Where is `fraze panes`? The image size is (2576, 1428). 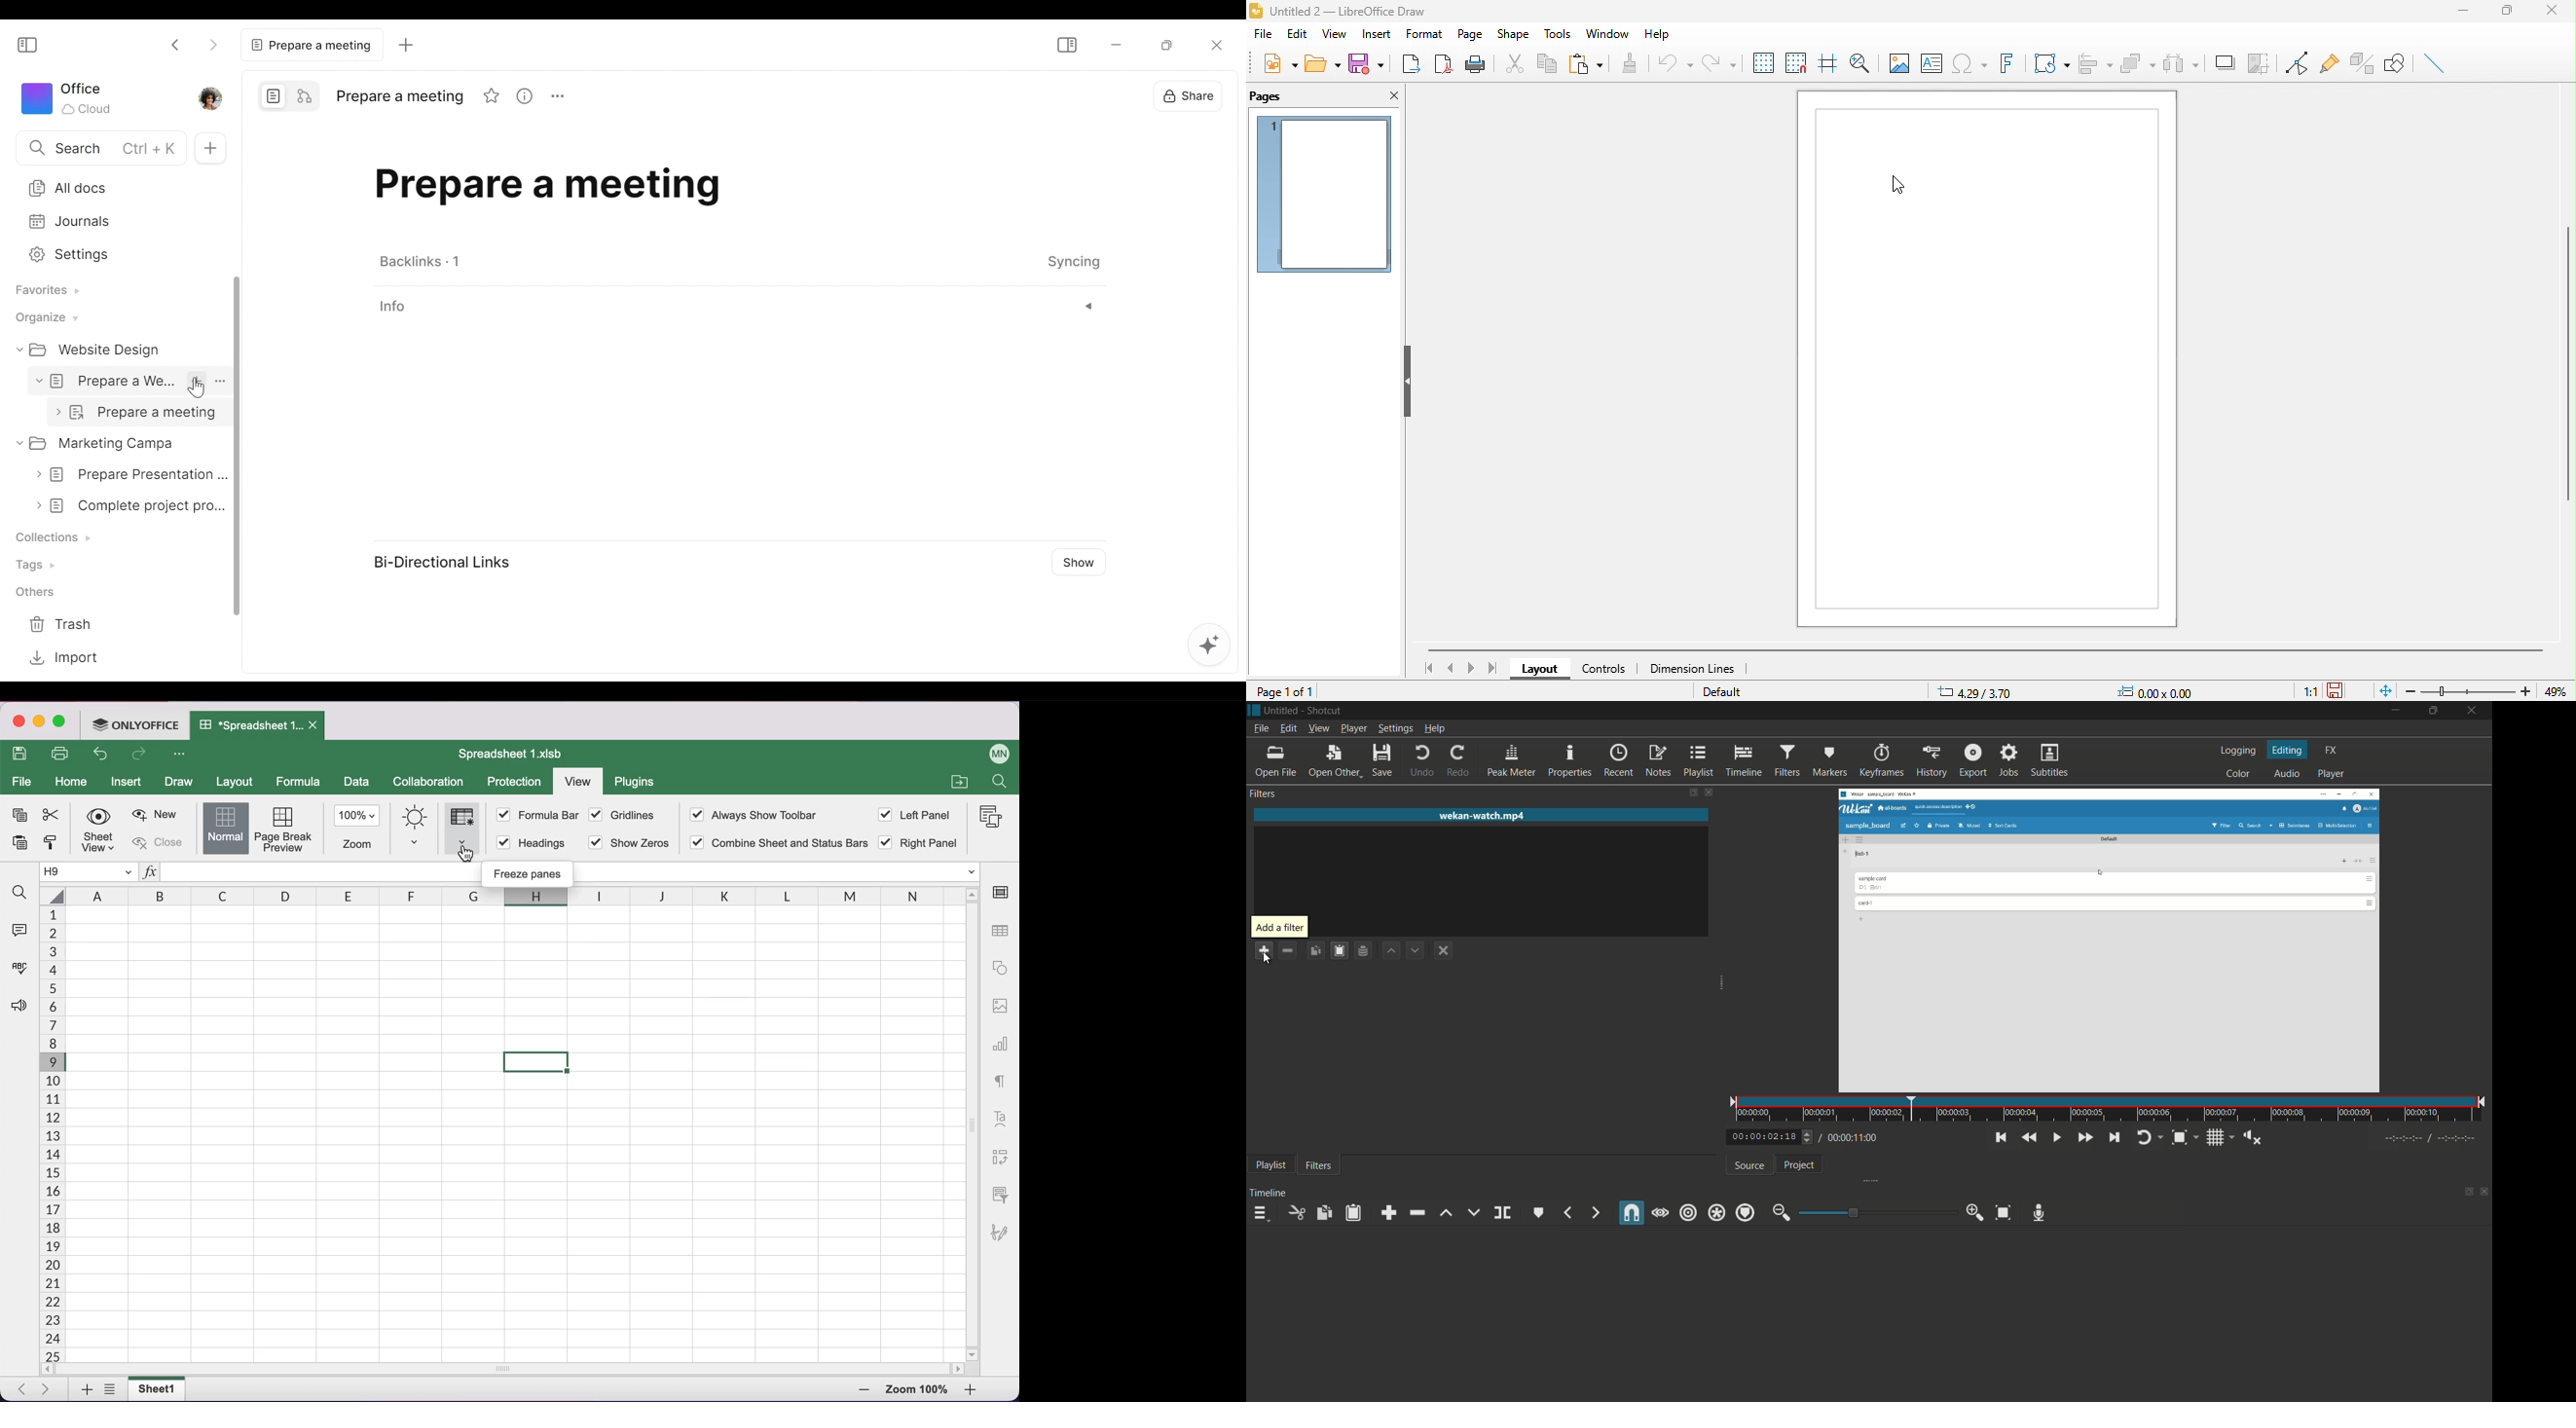
fraze panes is located at coordinates (463, 831).